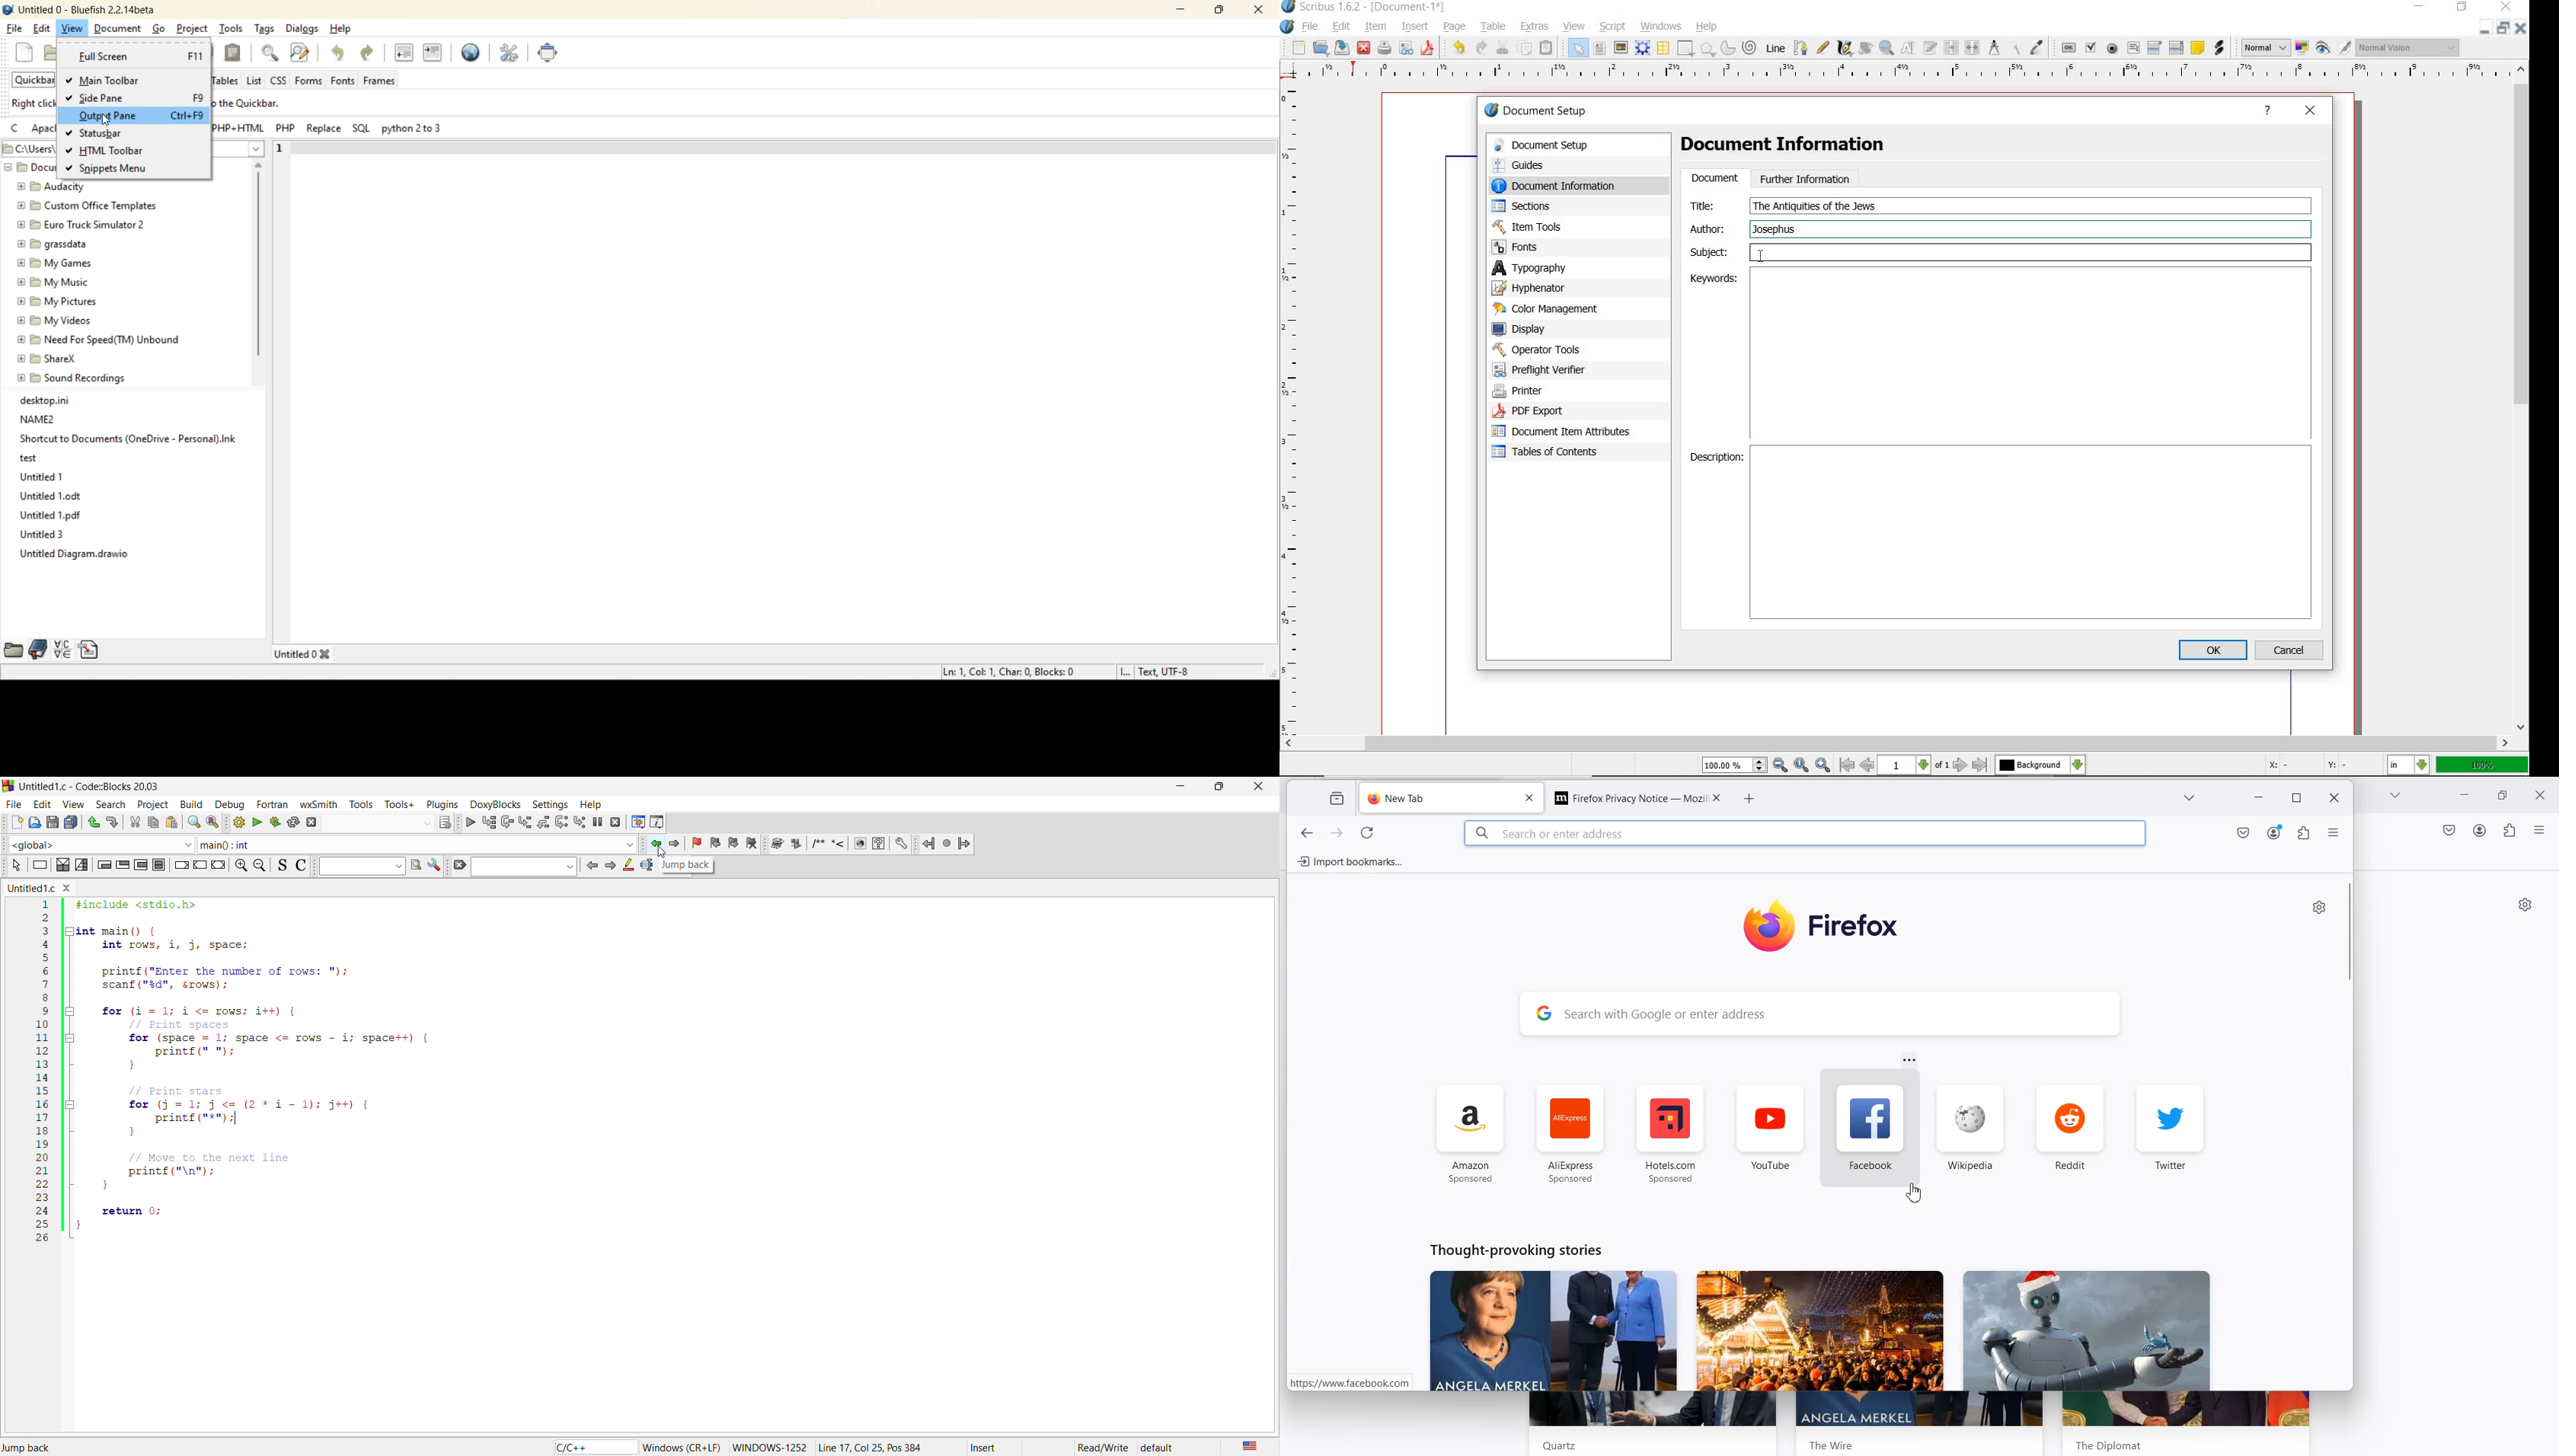 The height and width of the screenshot is (1456, 2576). I want to click on build and run, so click(275, 823).